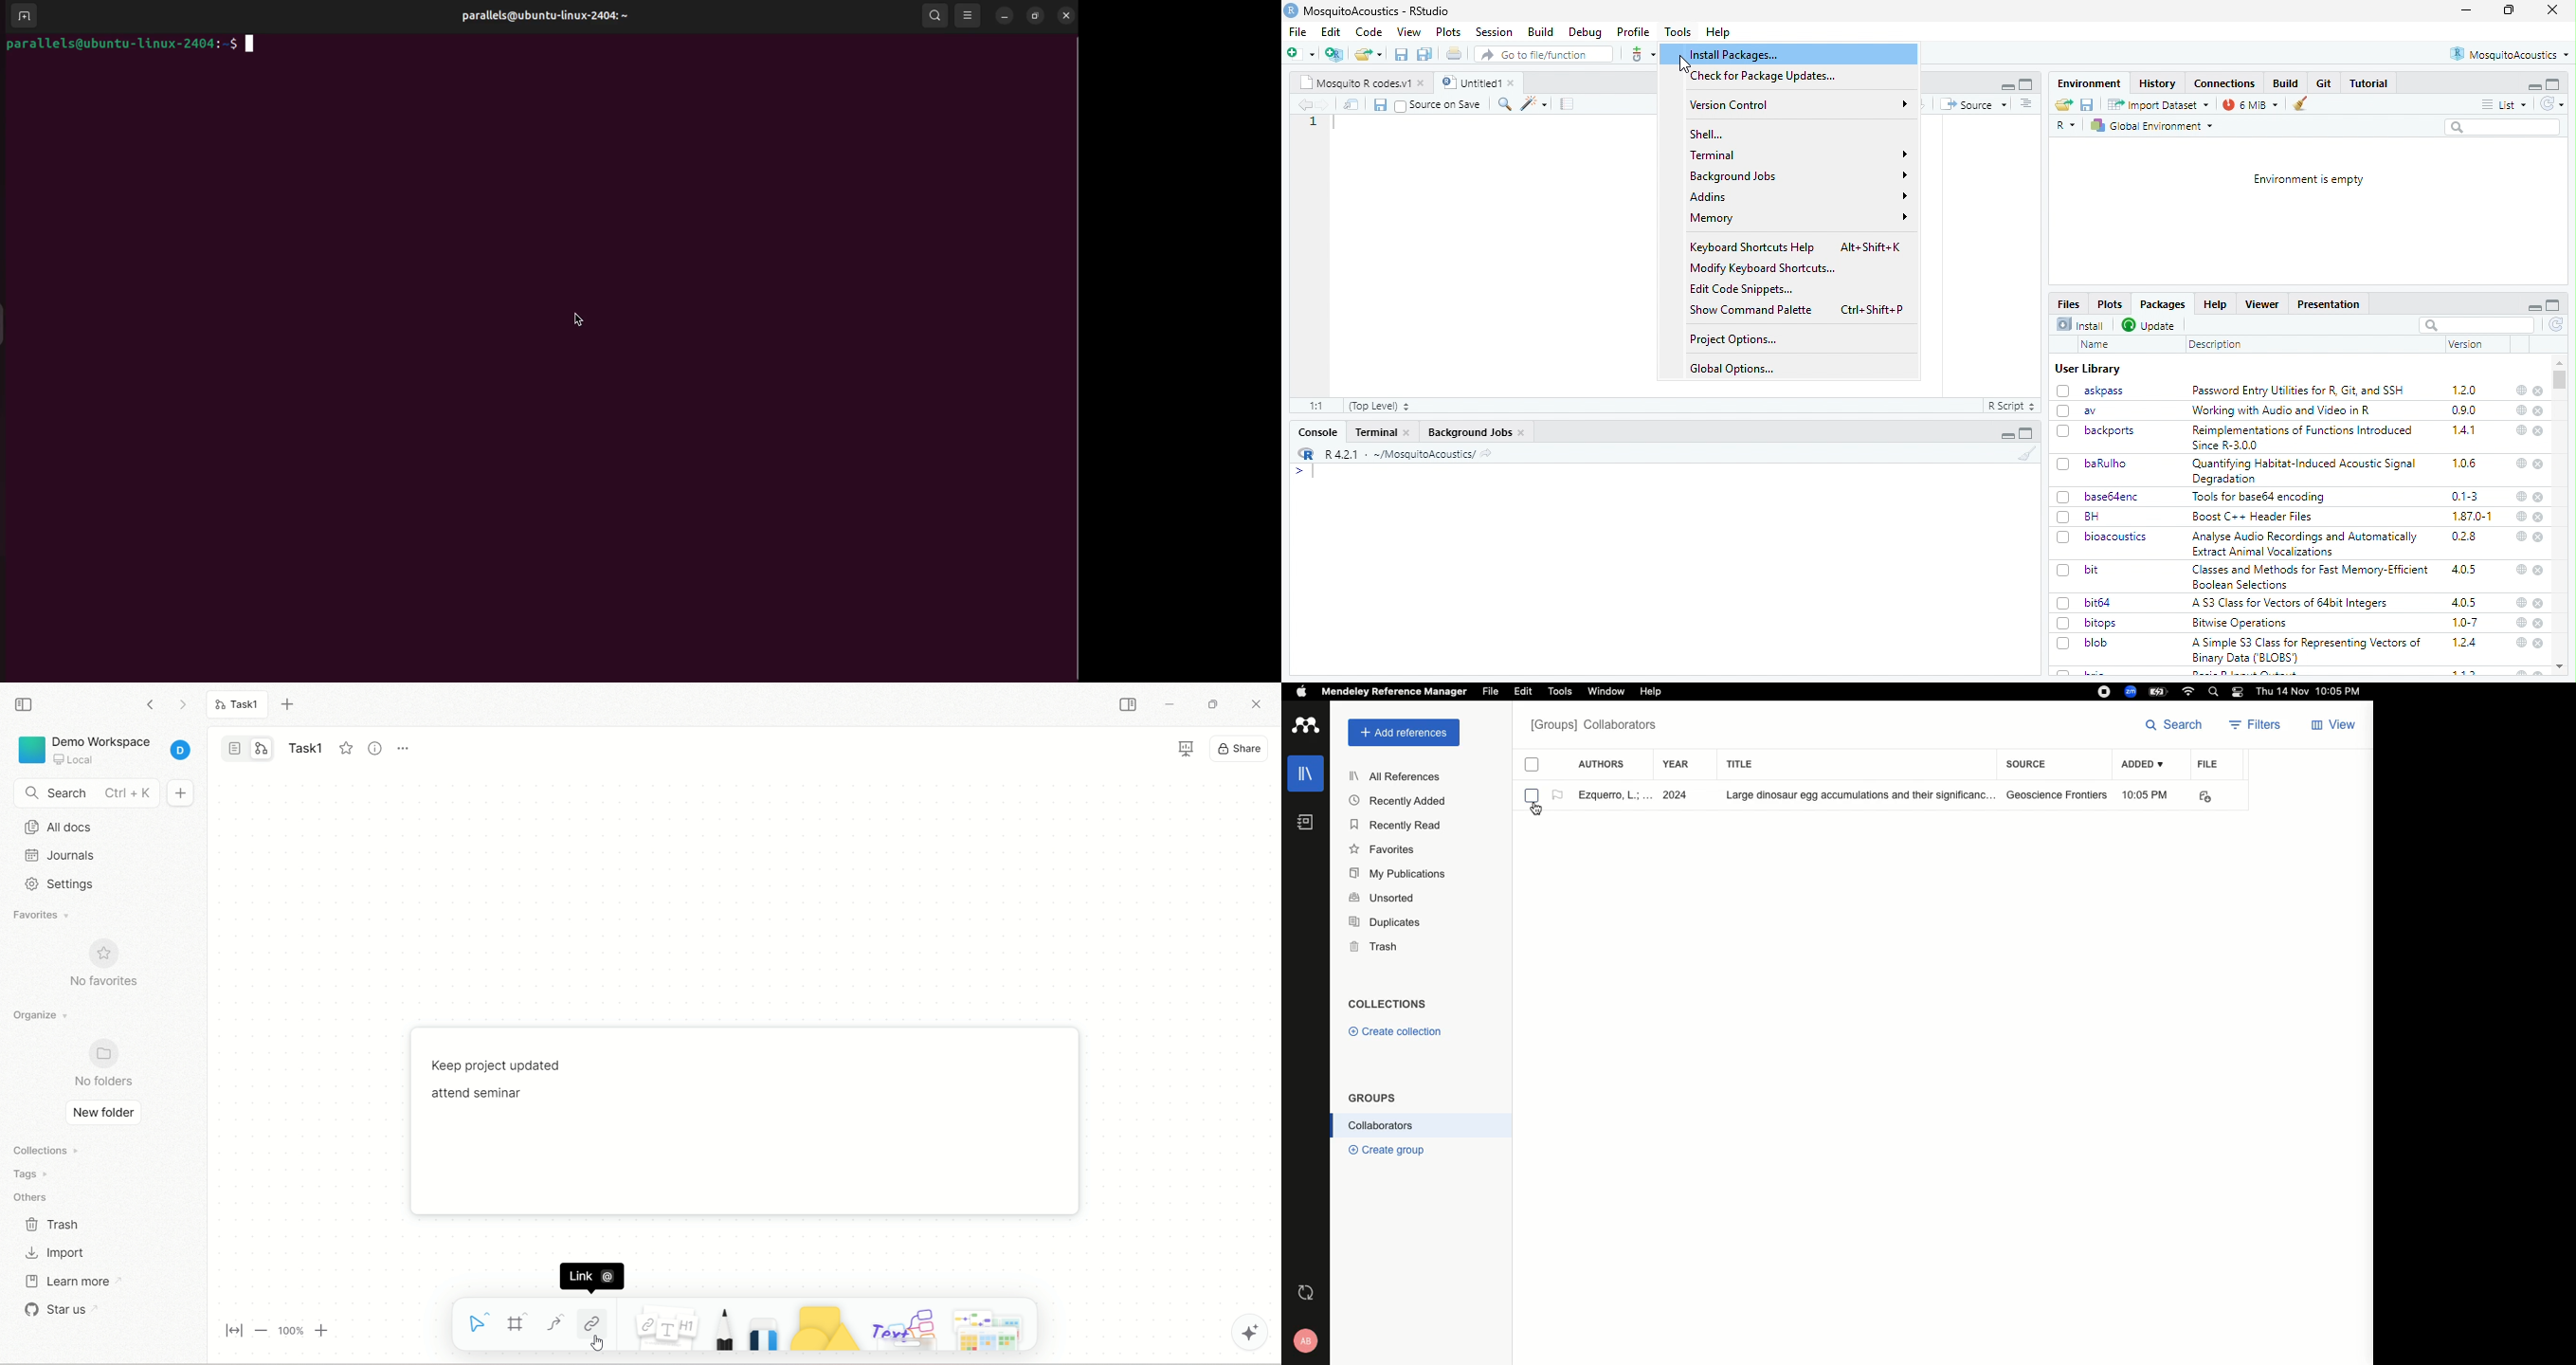 This screenshot has height=1372, width=2576. Describe the element at coordinates (55, 1253) in the screenshot. I see `import` at that location.